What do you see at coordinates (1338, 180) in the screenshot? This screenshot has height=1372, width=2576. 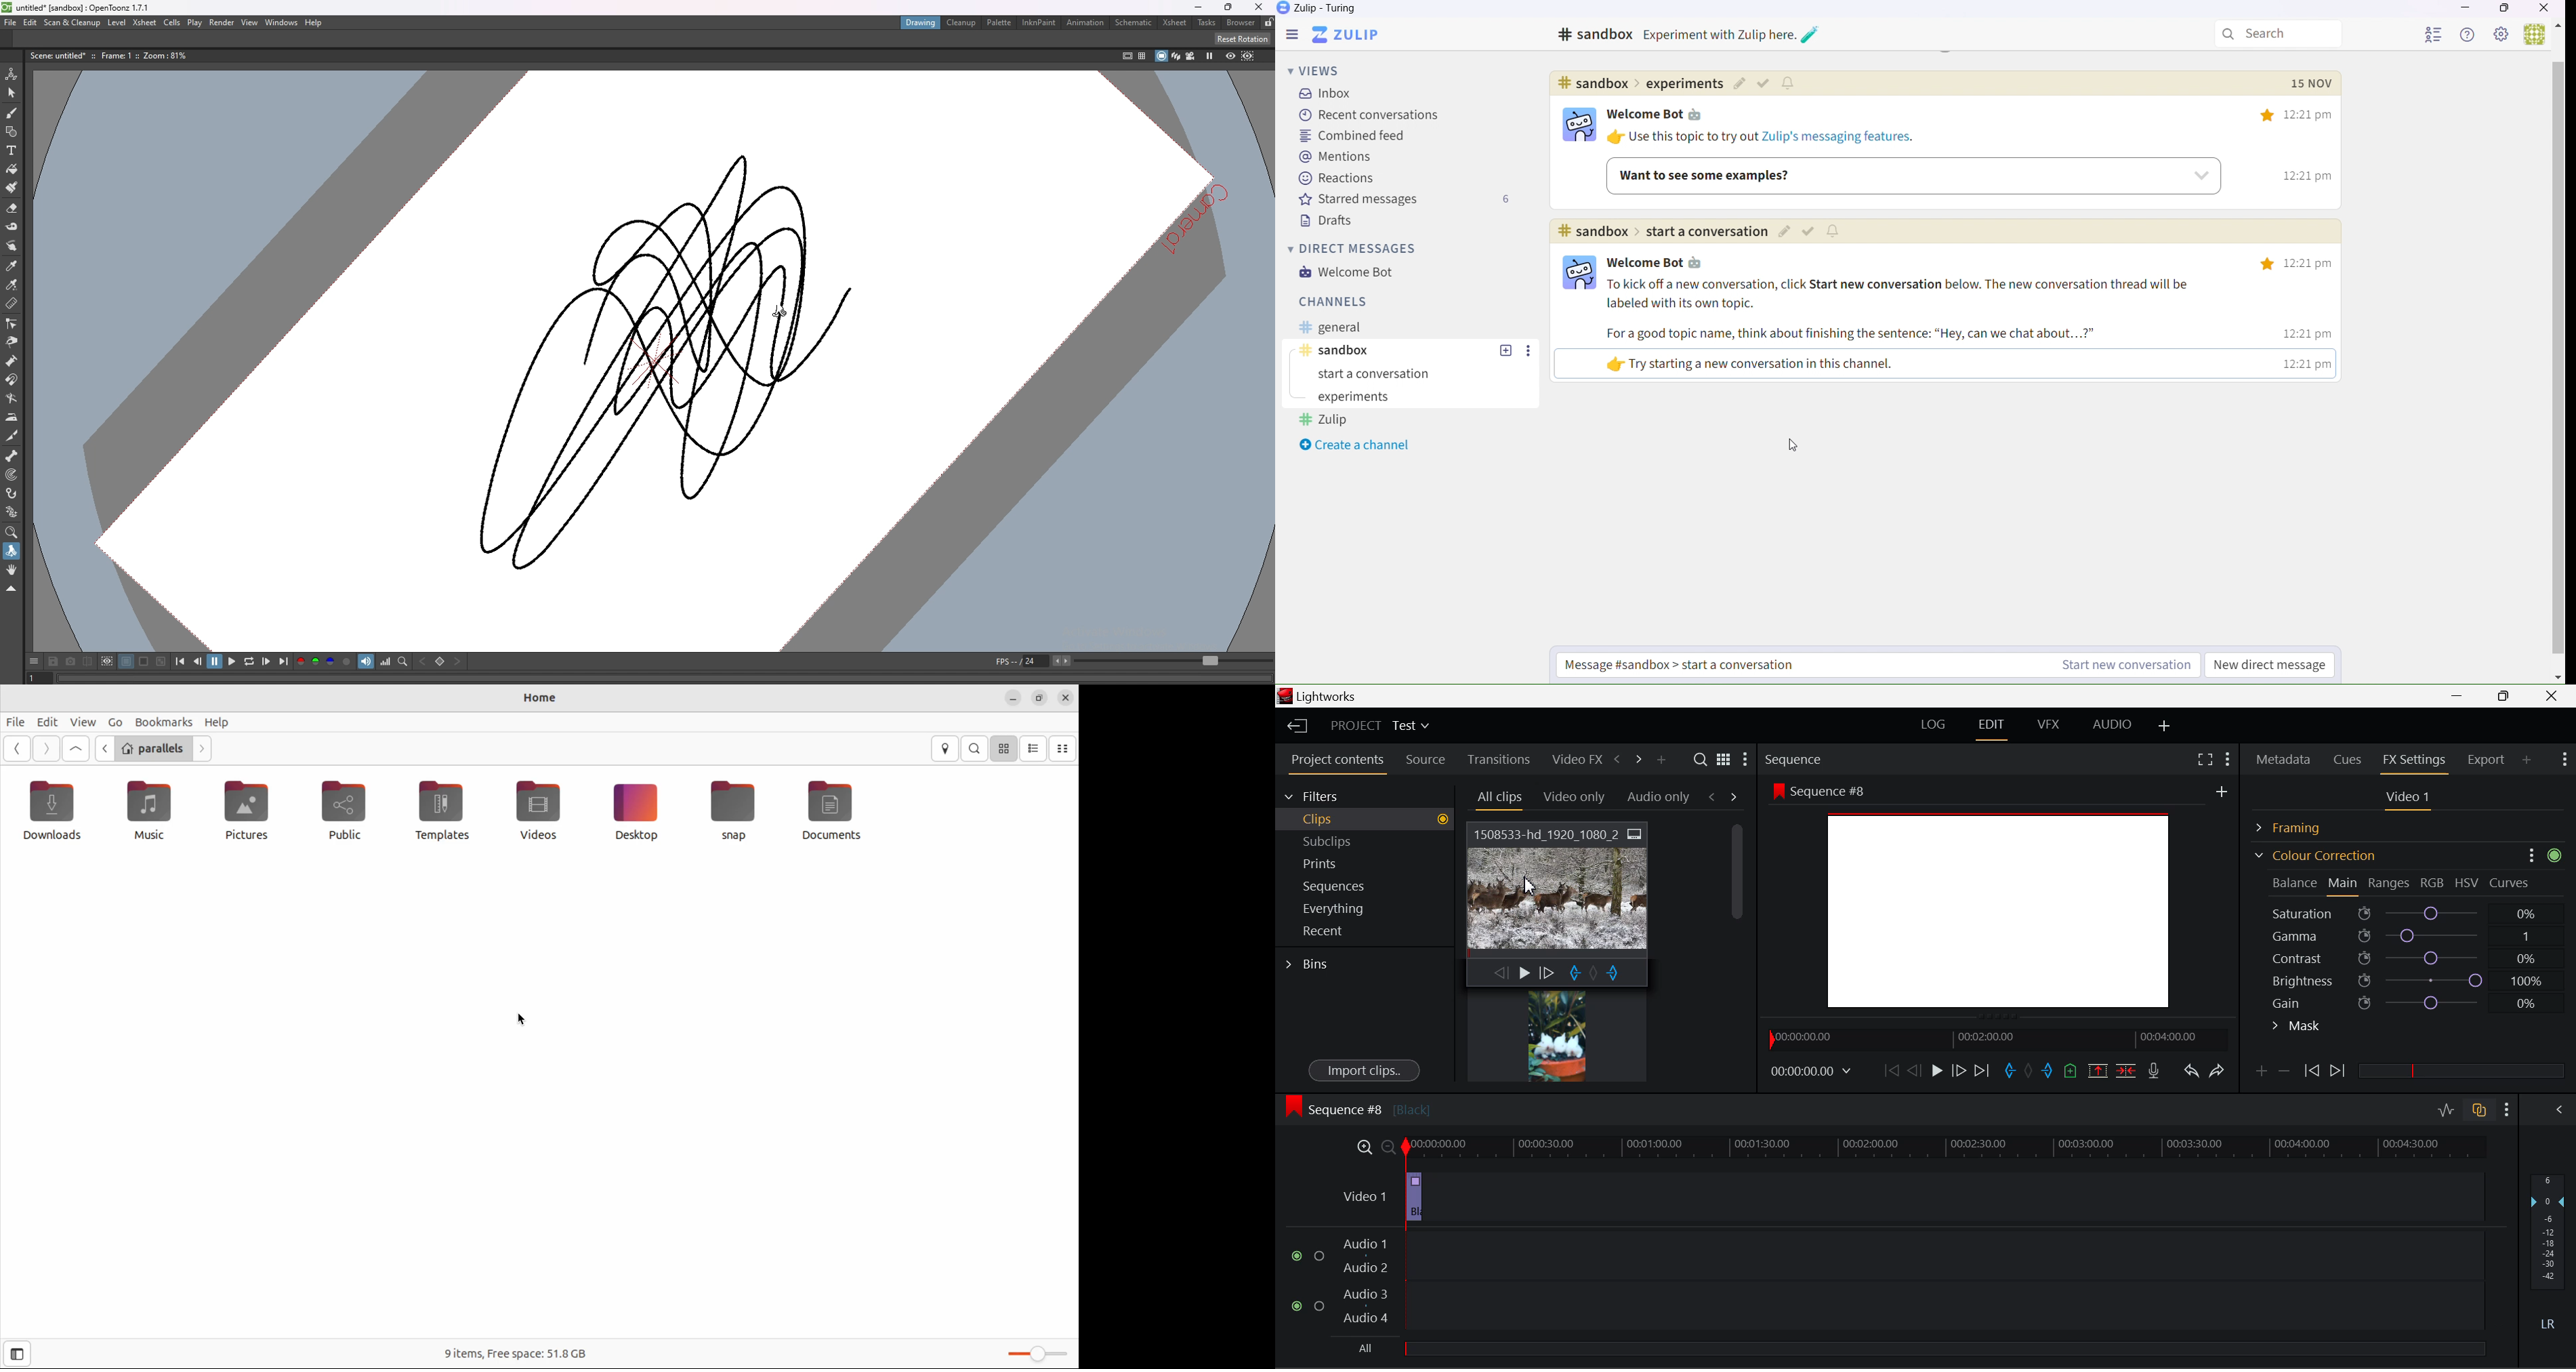 I see `Reactions` at bounding box center [1338, 180].